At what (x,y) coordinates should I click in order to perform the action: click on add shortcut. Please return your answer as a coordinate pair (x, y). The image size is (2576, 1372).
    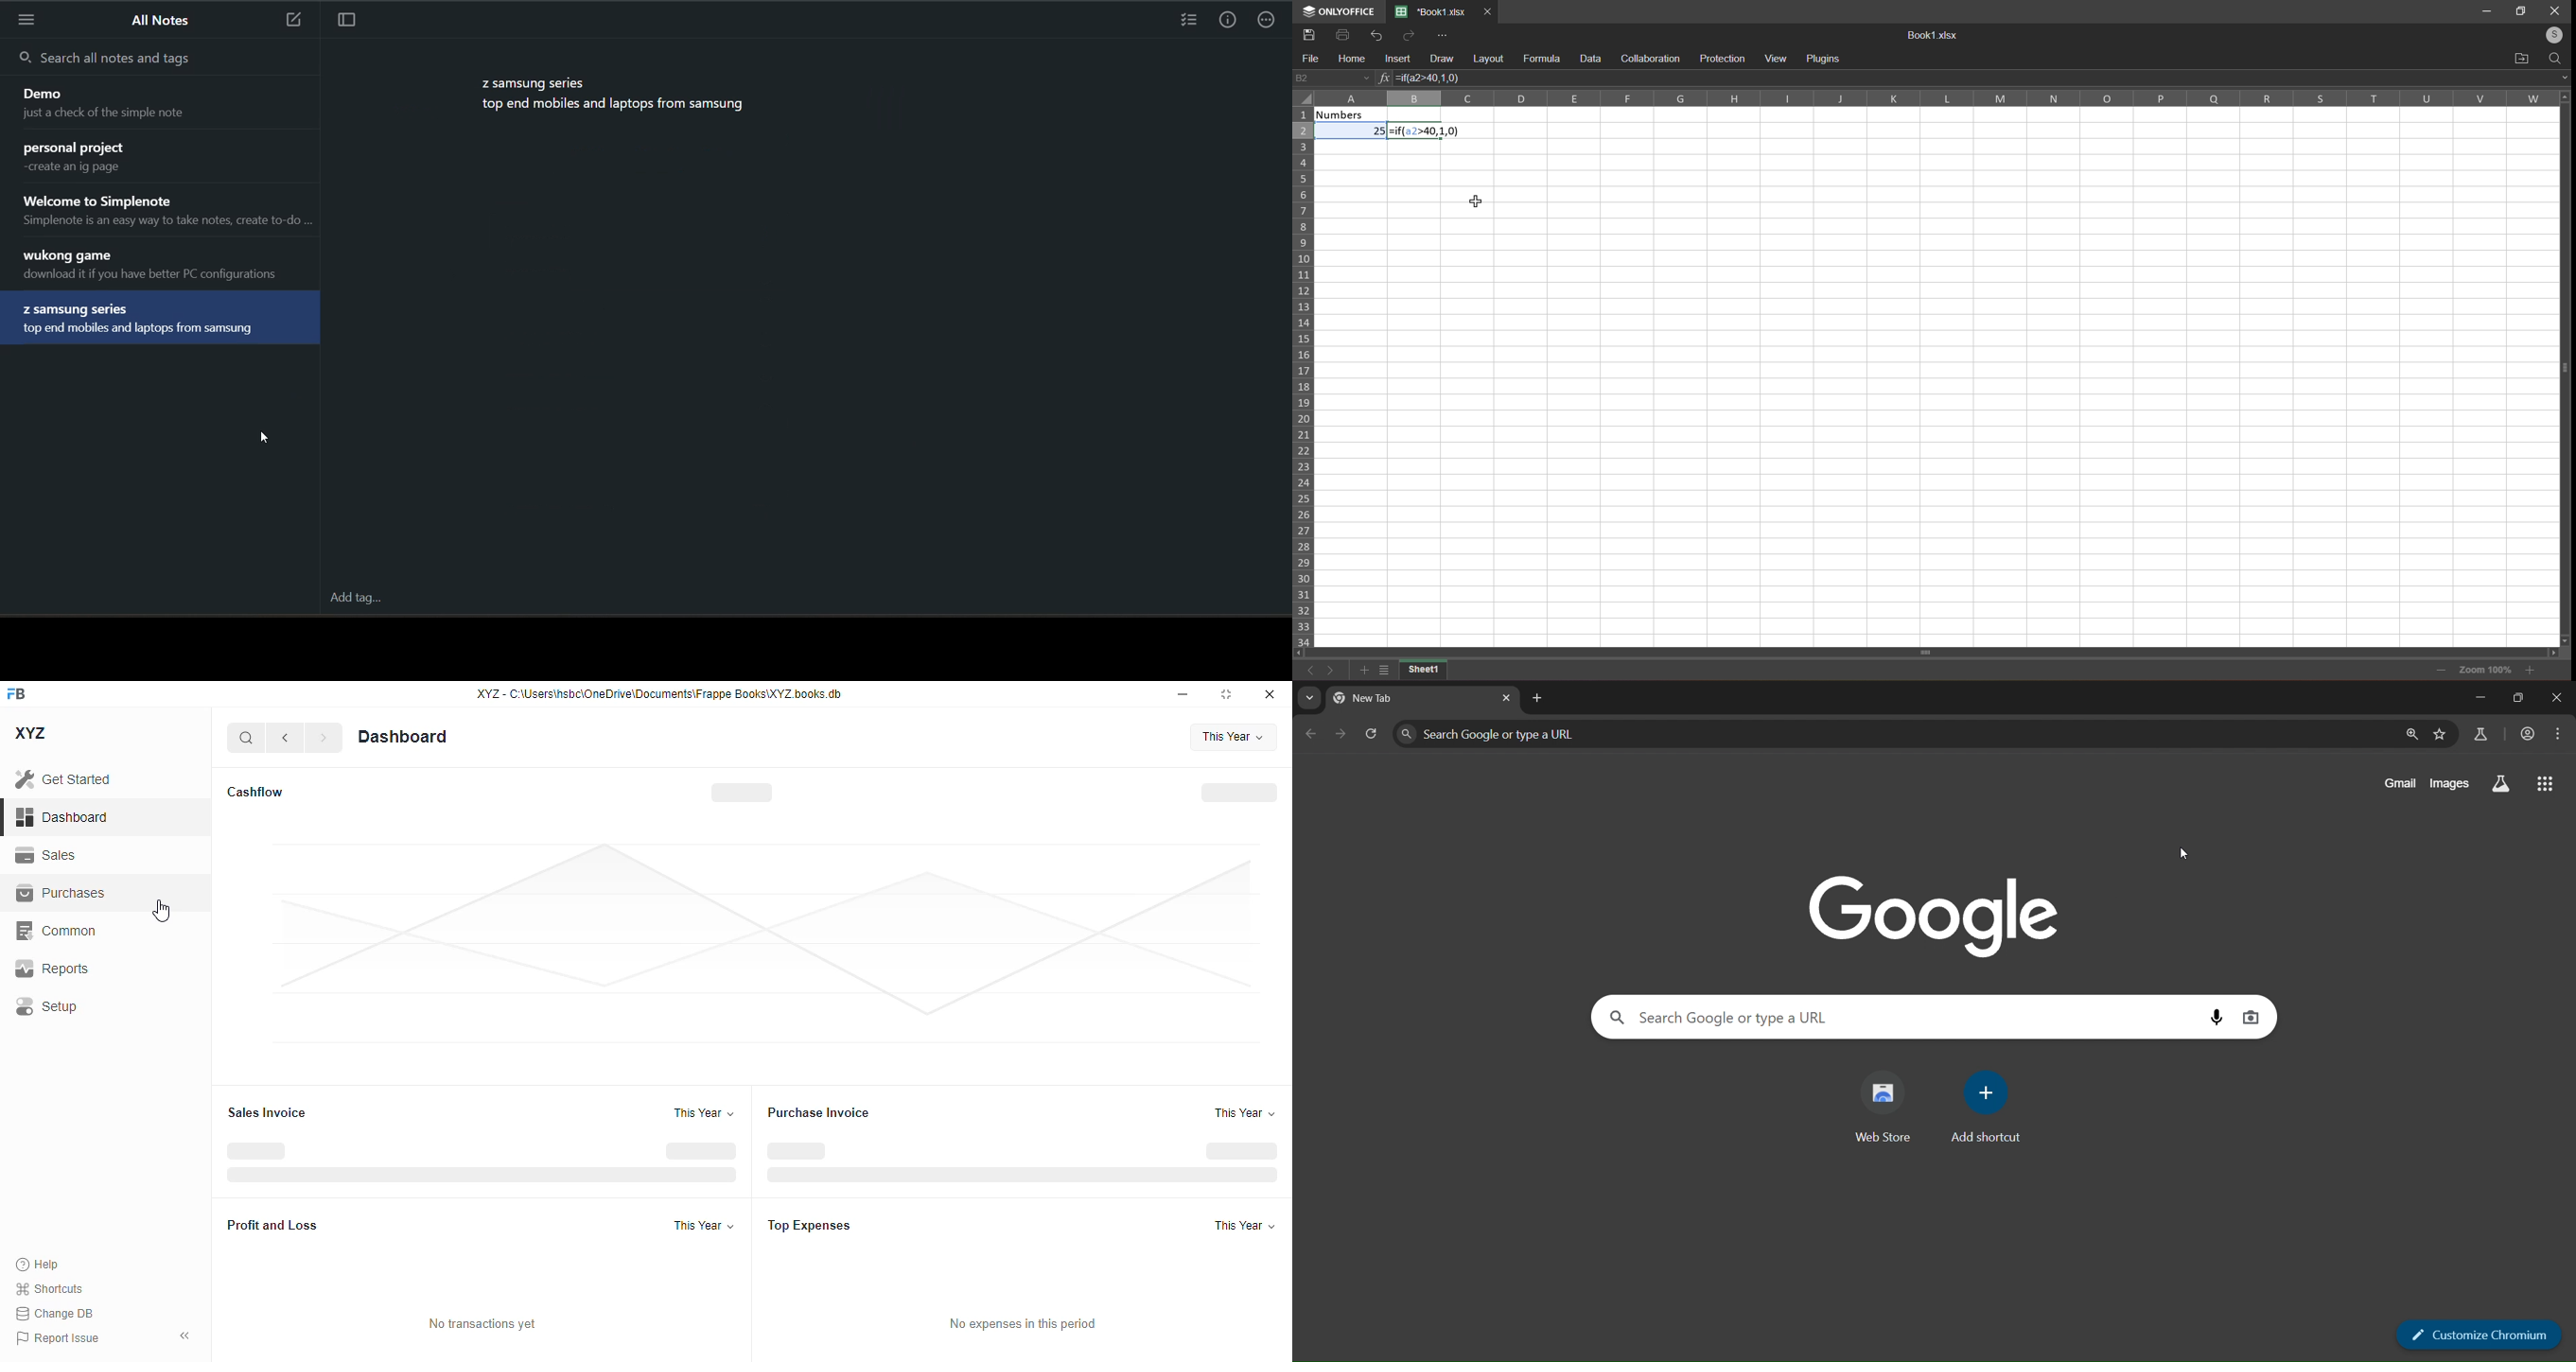
    Looking at the image, I should click on (1985, 1105).